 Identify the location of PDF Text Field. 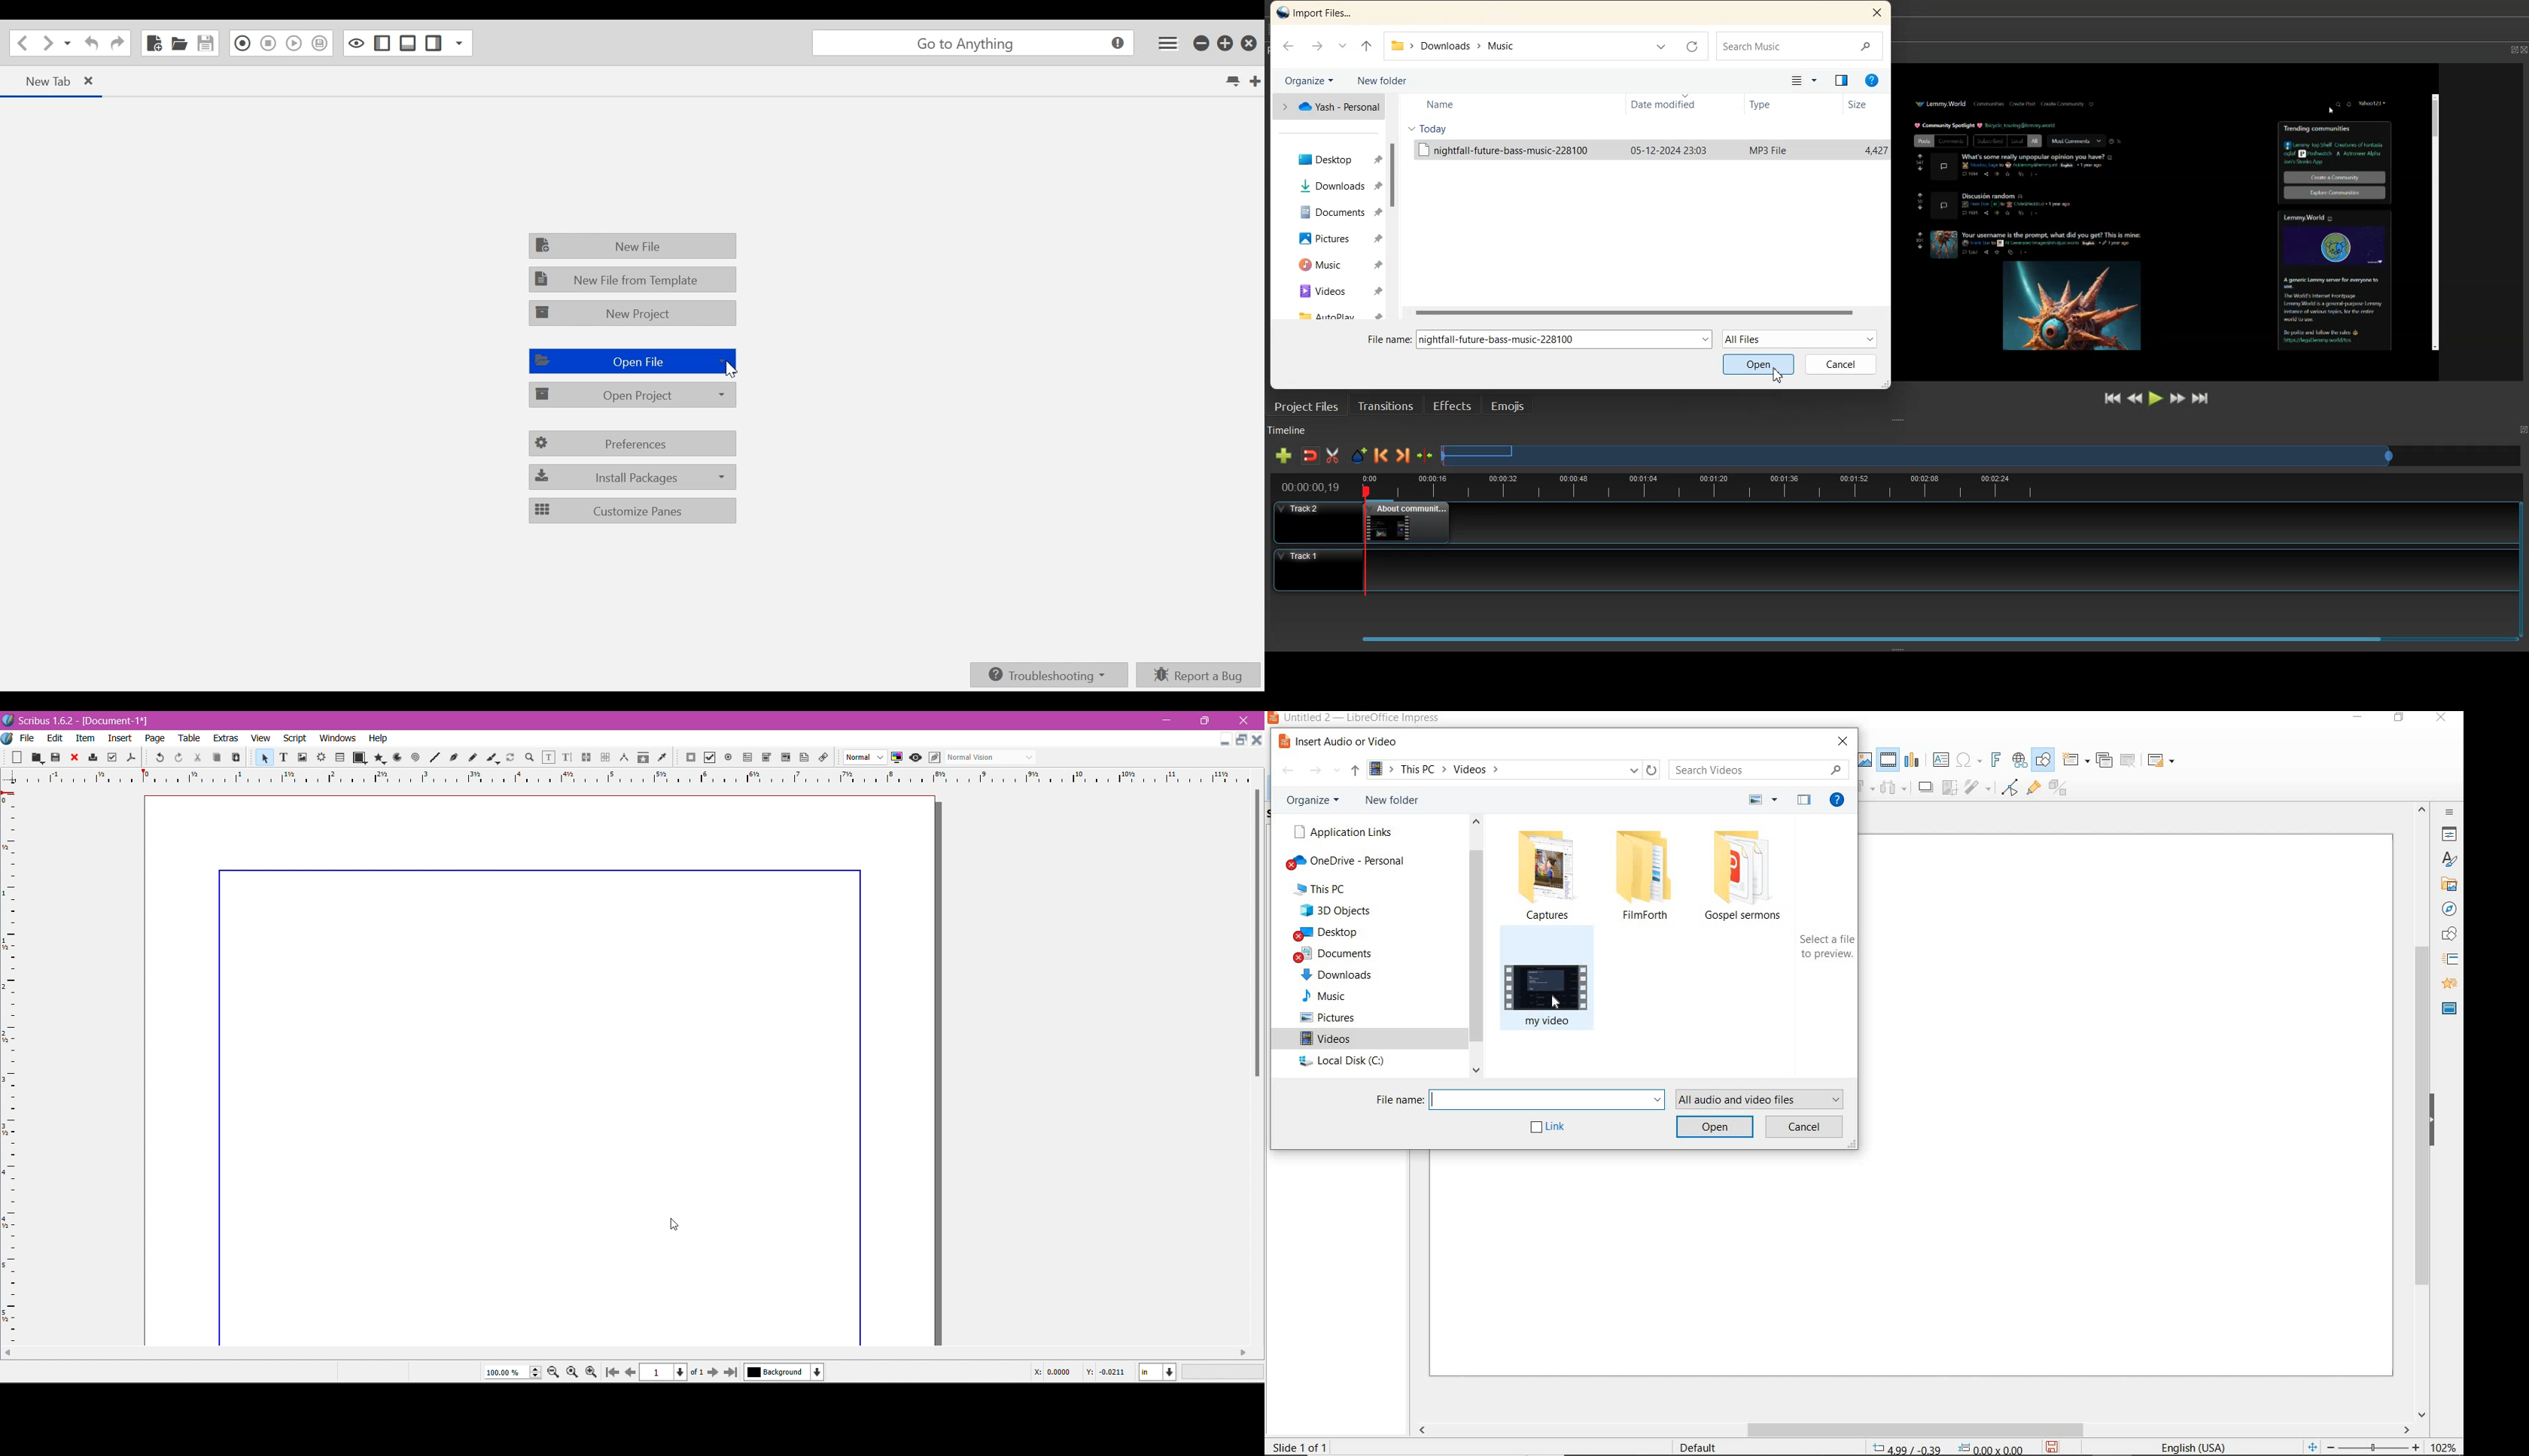
(748, 758).